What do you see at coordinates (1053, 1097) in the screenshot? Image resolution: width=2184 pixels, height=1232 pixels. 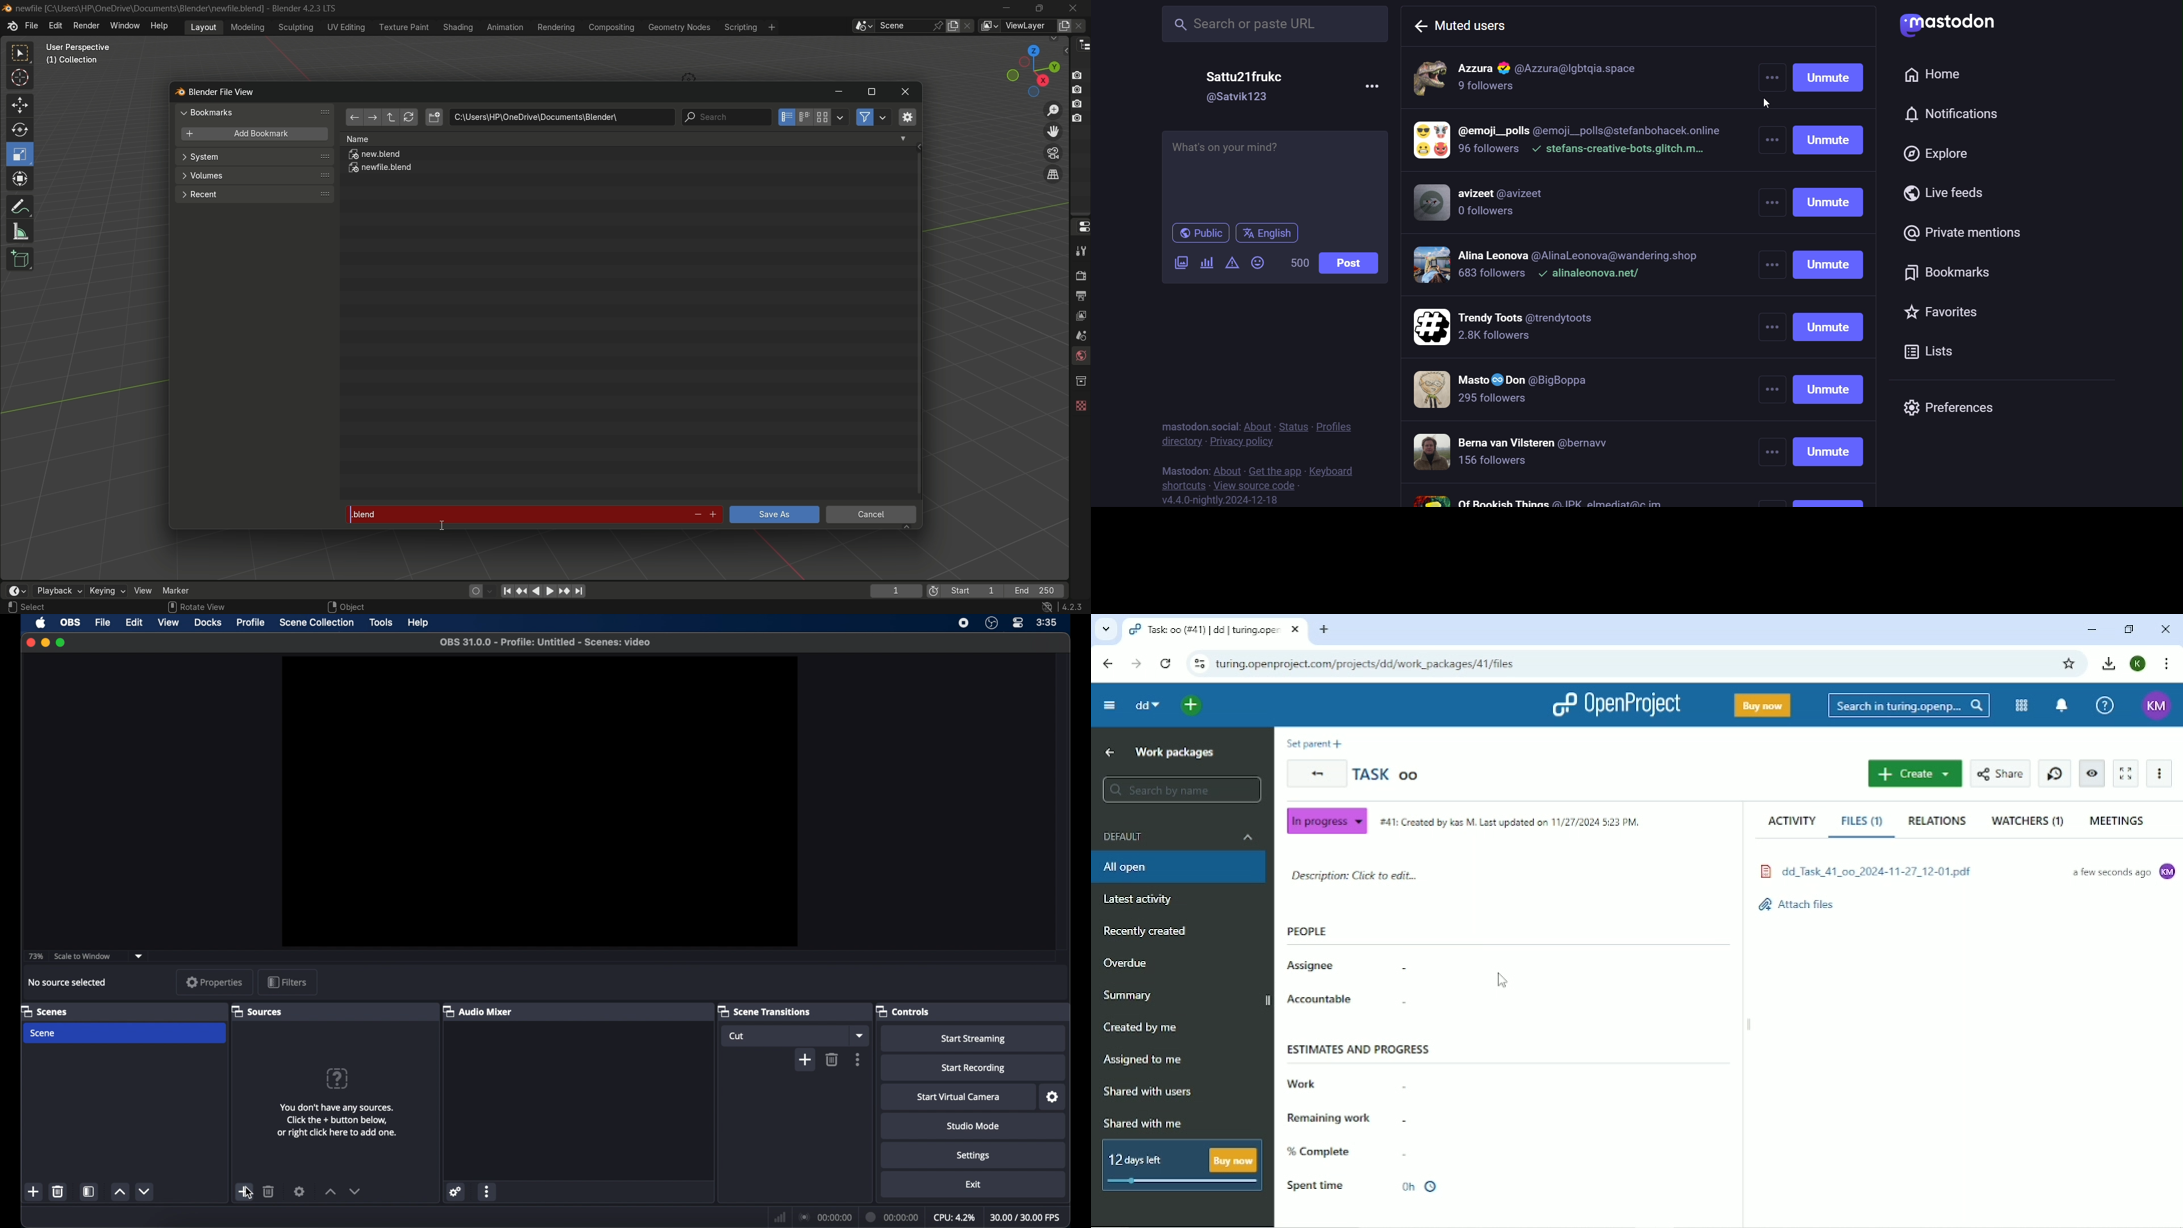 I see `settings` at bounding box center [1053, 1097].